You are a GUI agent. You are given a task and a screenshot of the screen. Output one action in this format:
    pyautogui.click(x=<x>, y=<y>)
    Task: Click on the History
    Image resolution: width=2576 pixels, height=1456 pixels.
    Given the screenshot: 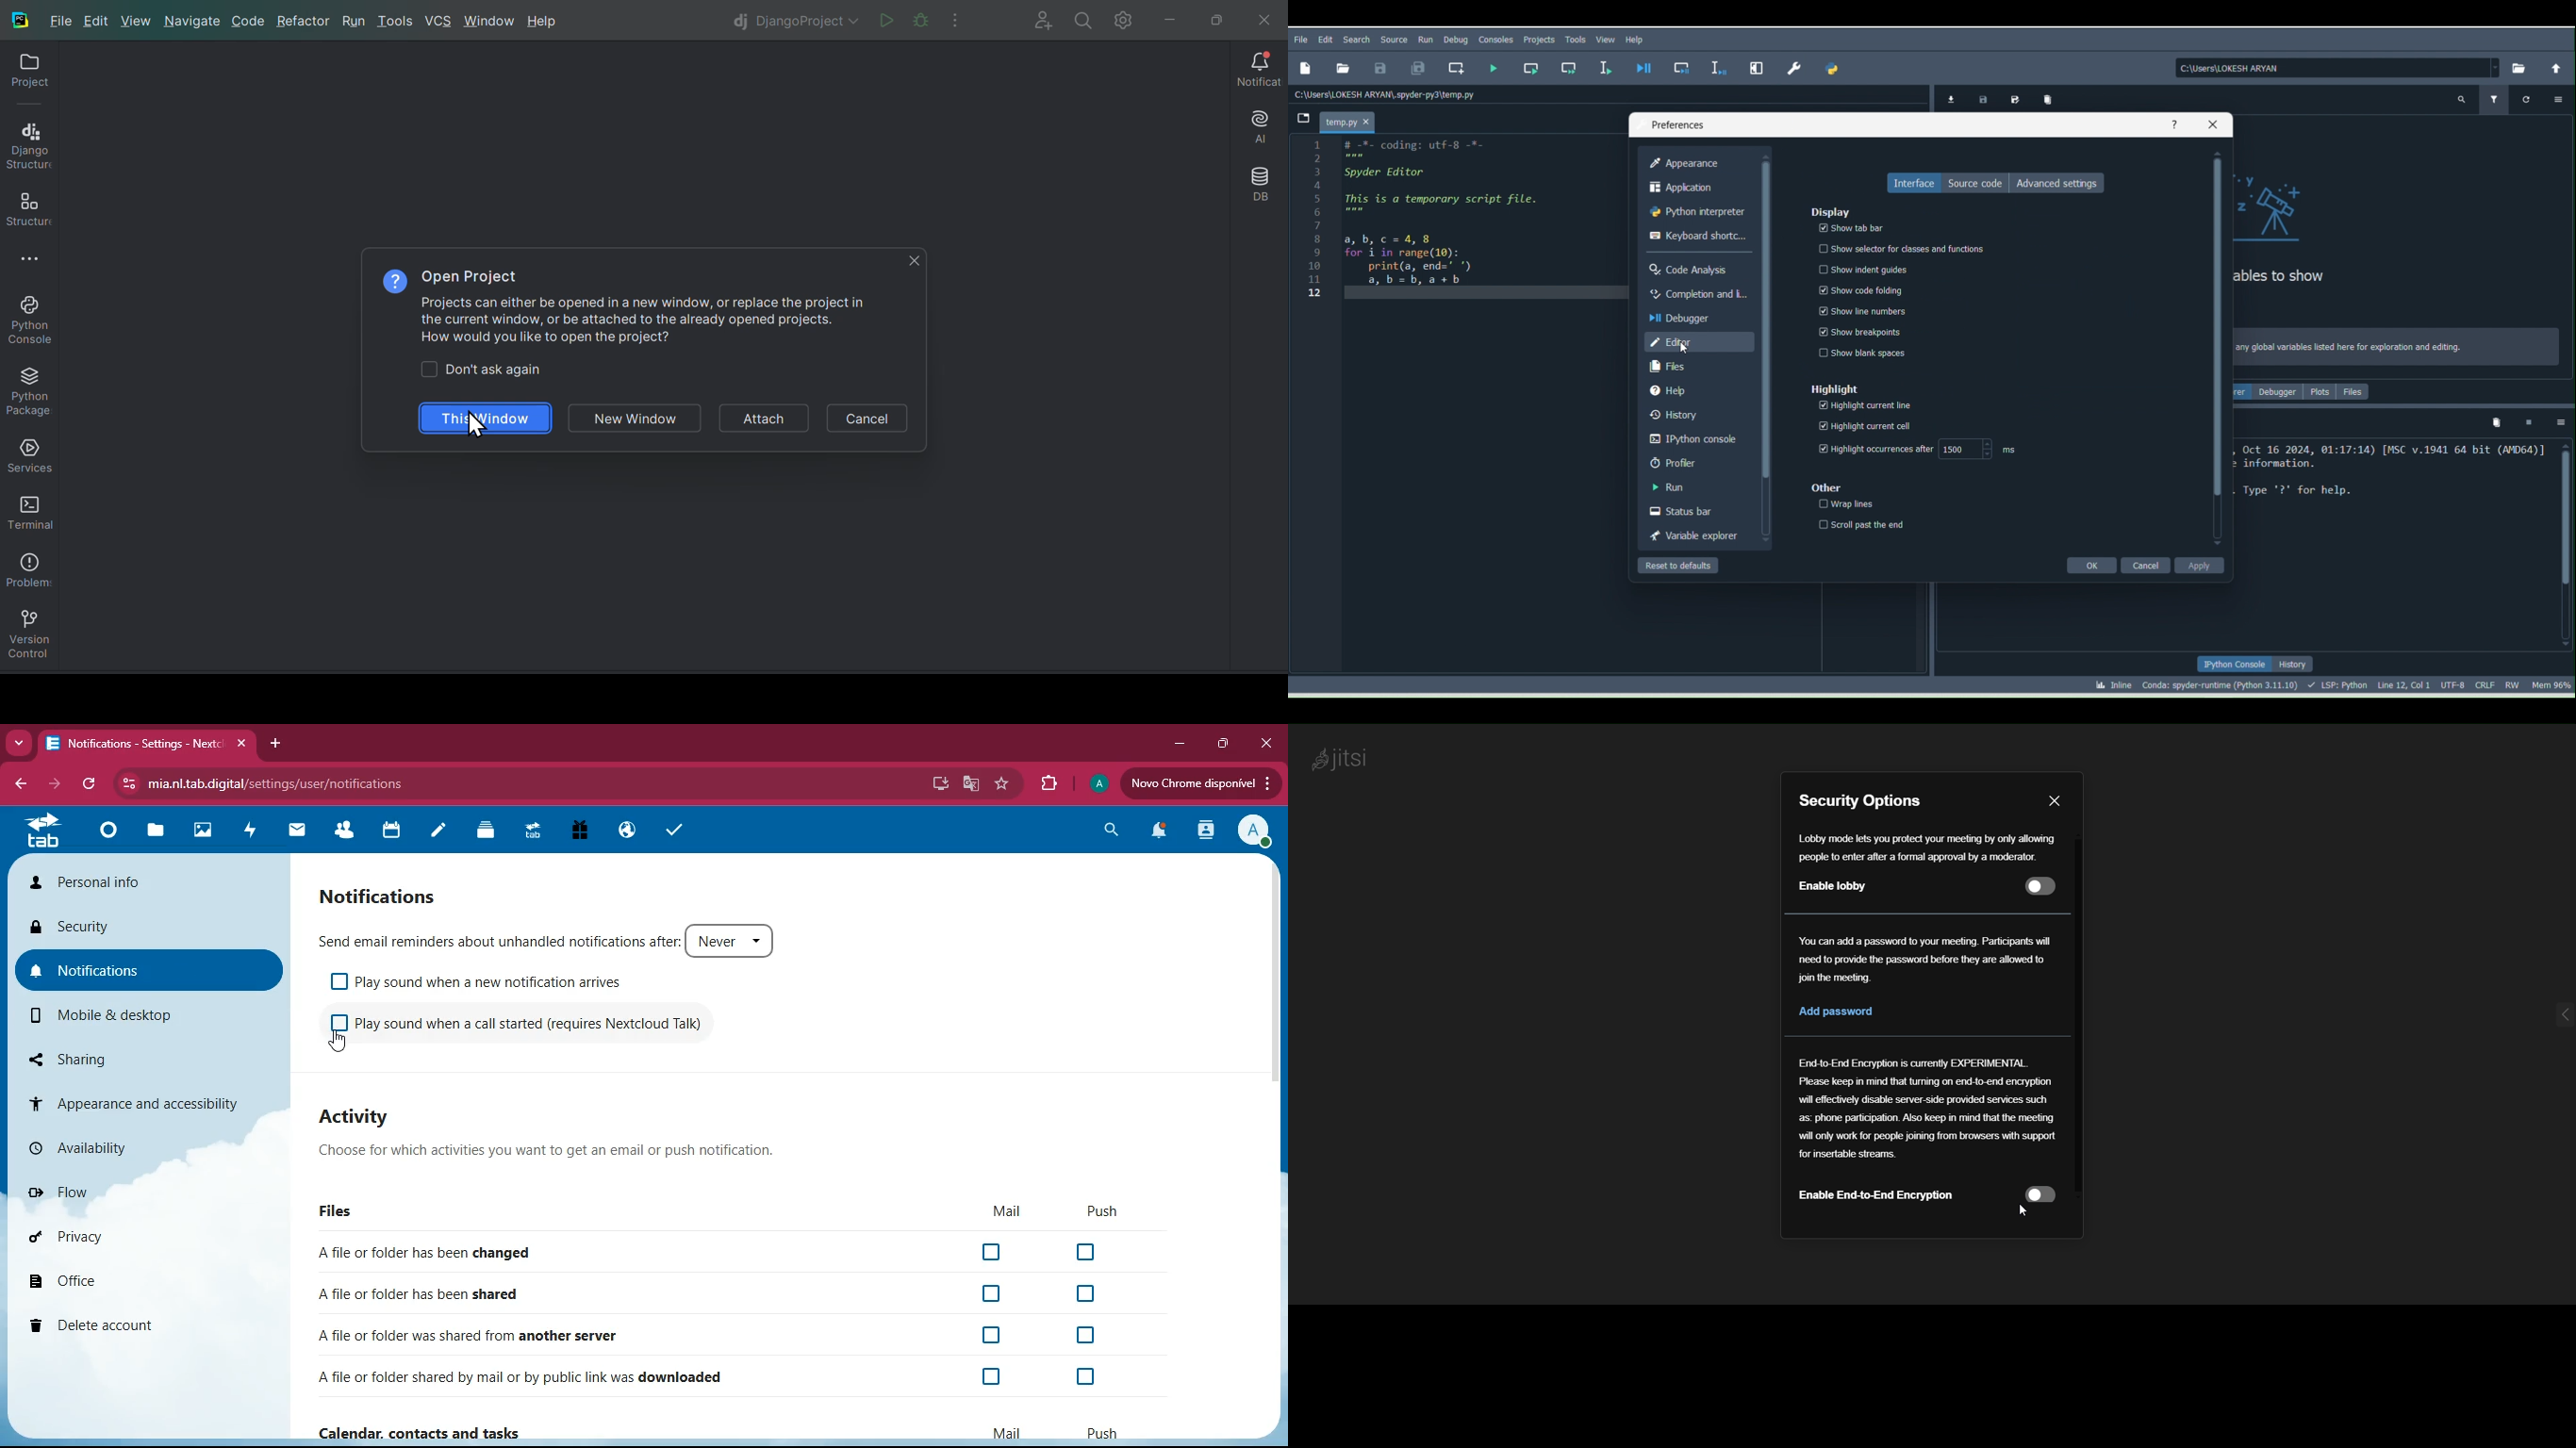 What is the action you would take?
    pyautogui.click(x=1692, y=412)
    